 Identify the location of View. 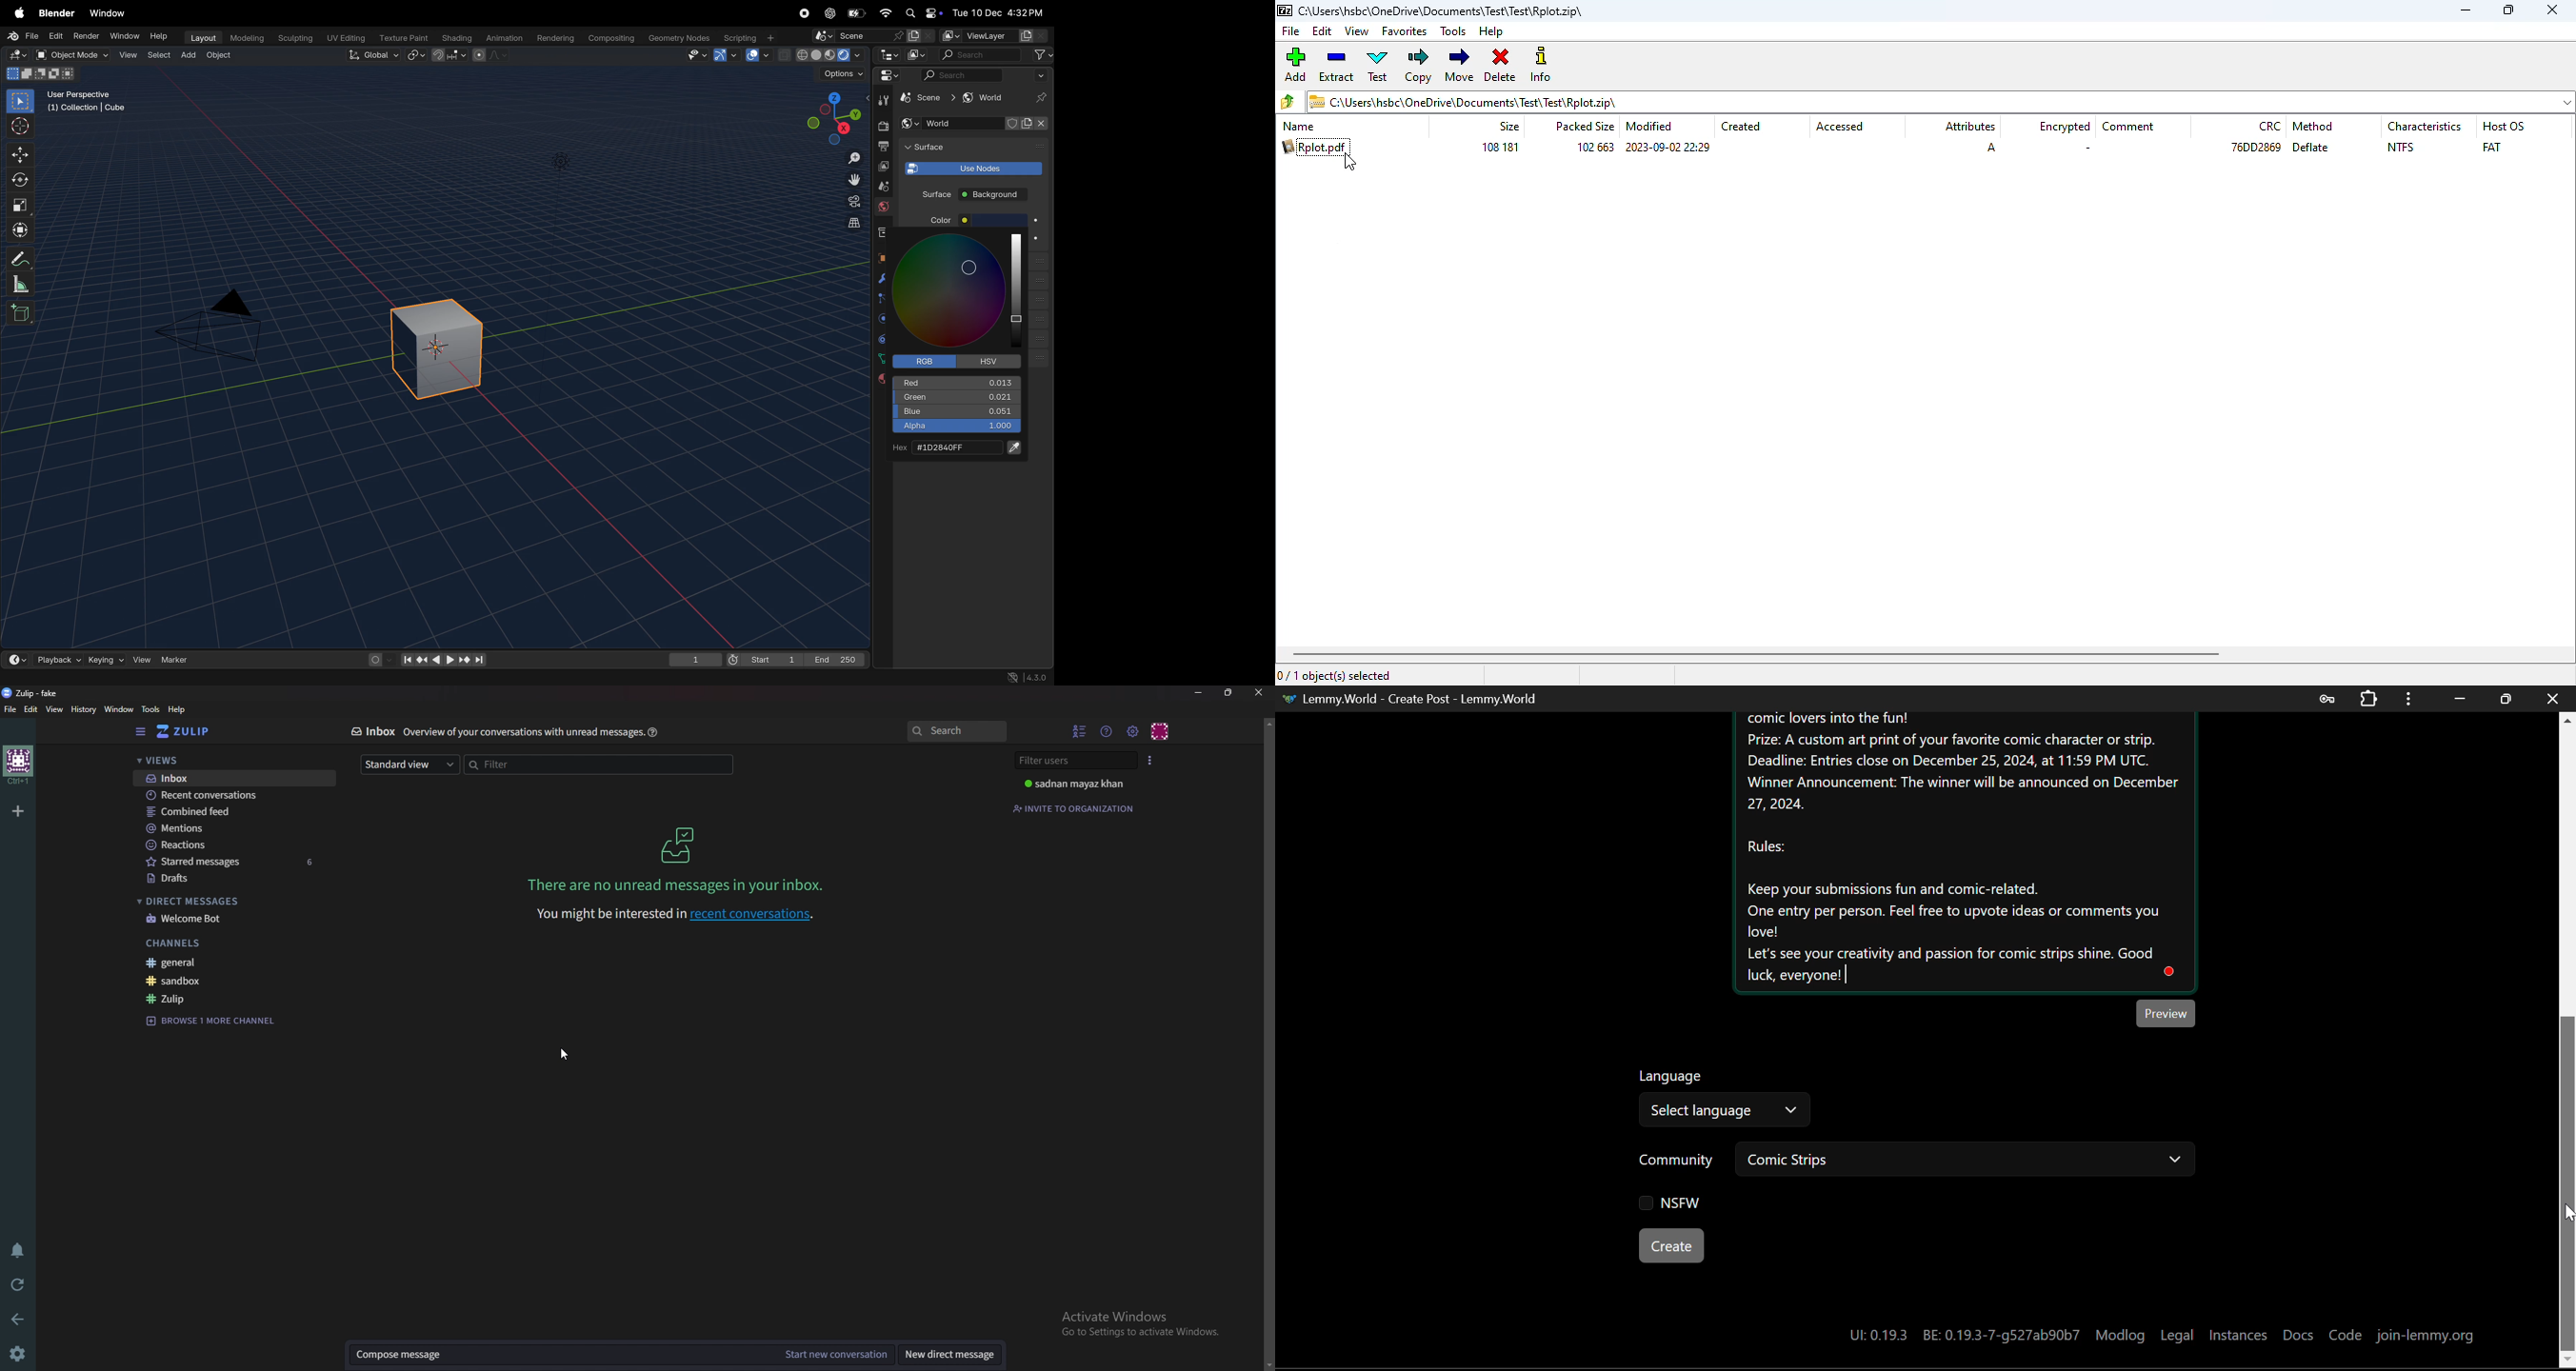
(126, 55).